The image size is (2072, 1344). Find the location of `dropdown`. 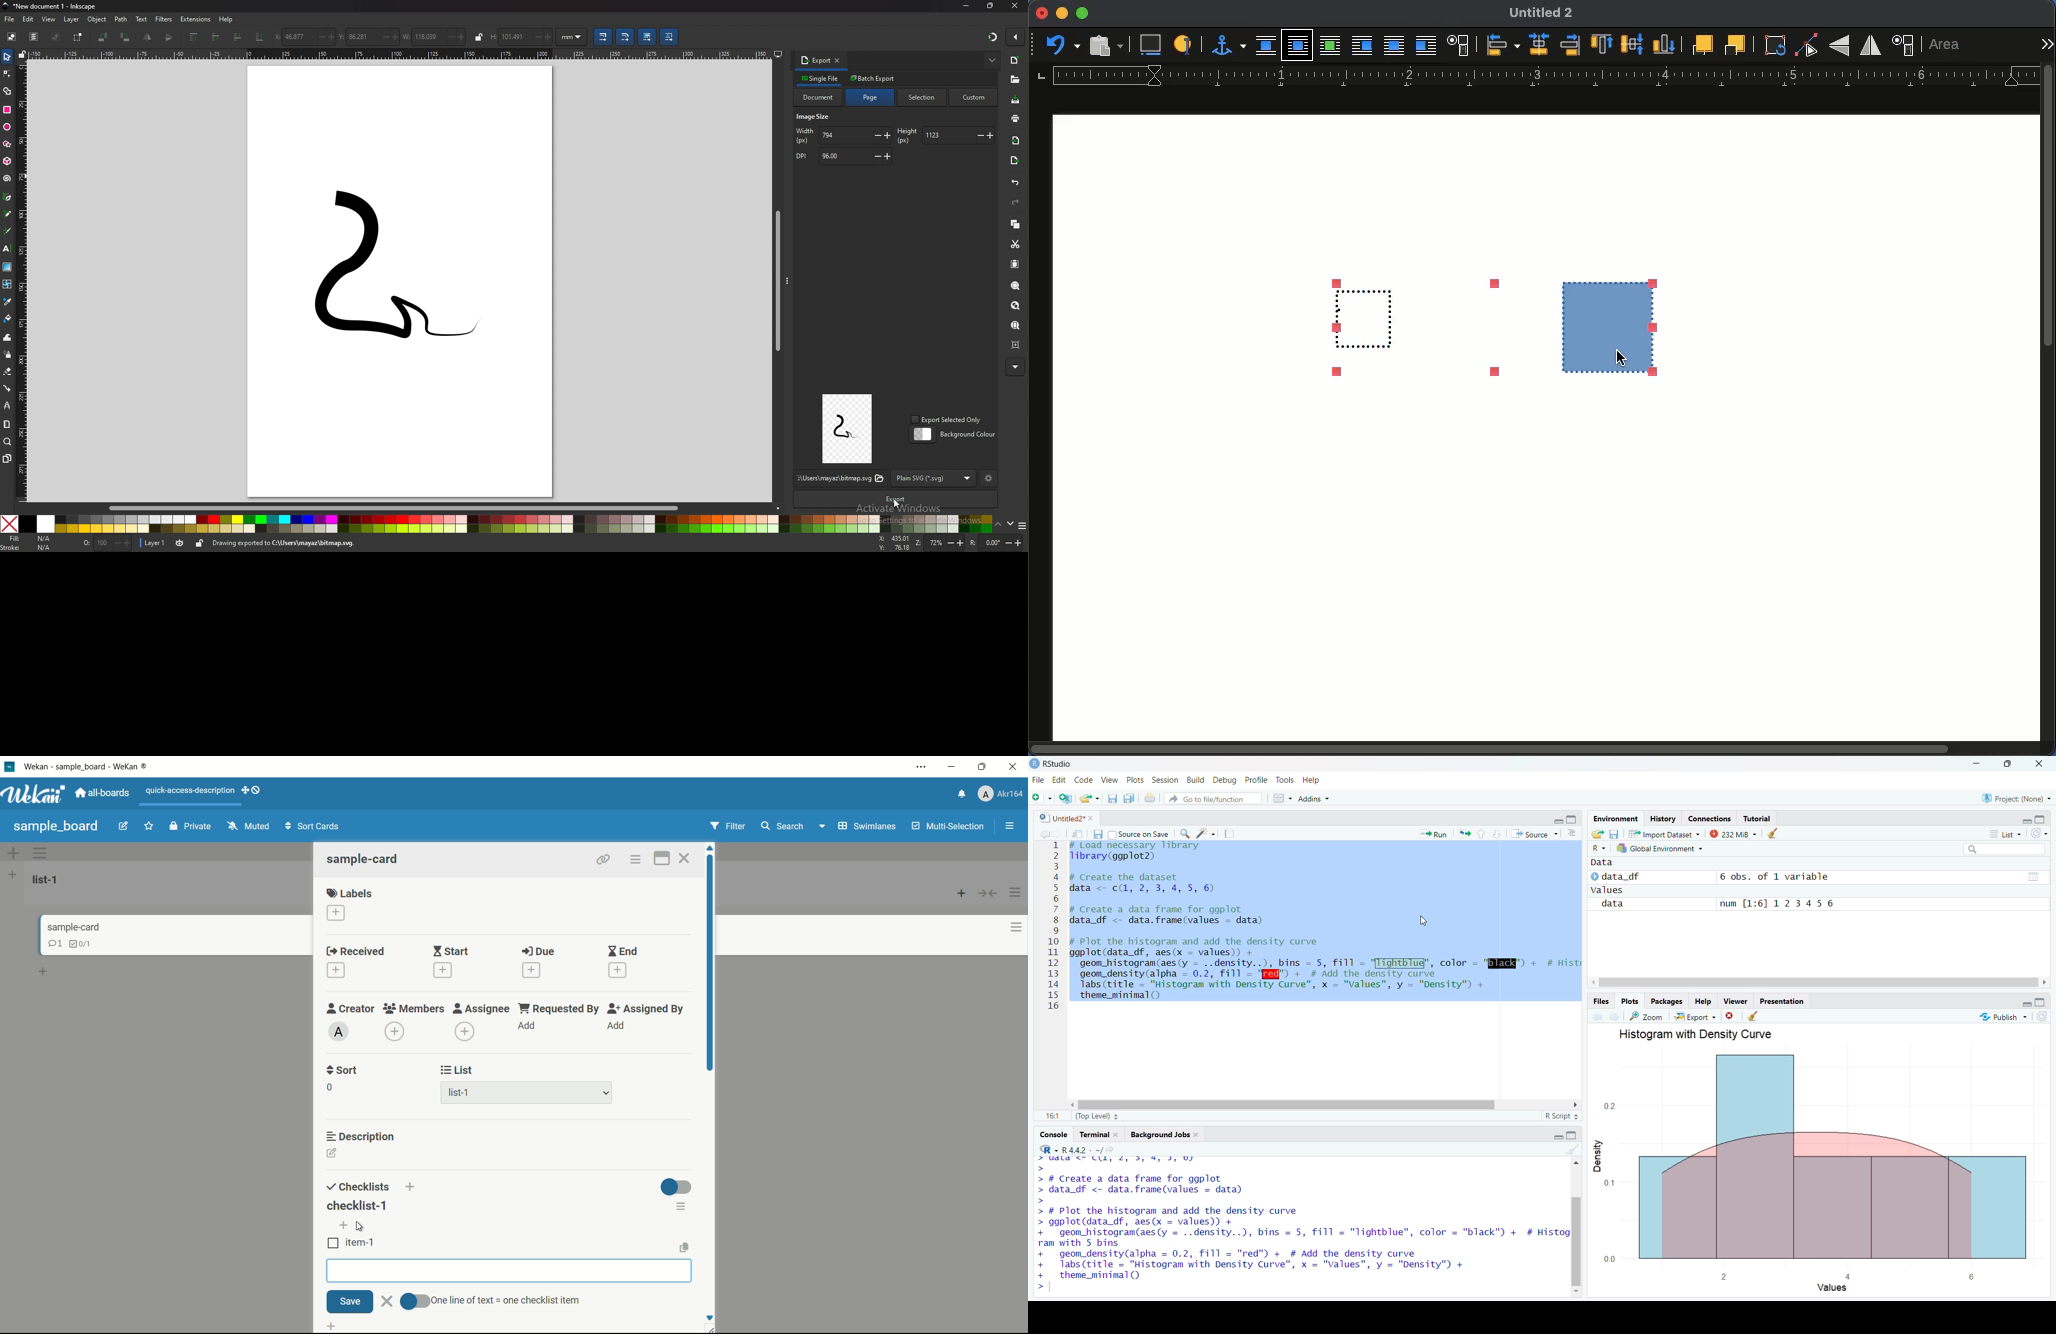

dropdown is located at coordinates (607, 1093).